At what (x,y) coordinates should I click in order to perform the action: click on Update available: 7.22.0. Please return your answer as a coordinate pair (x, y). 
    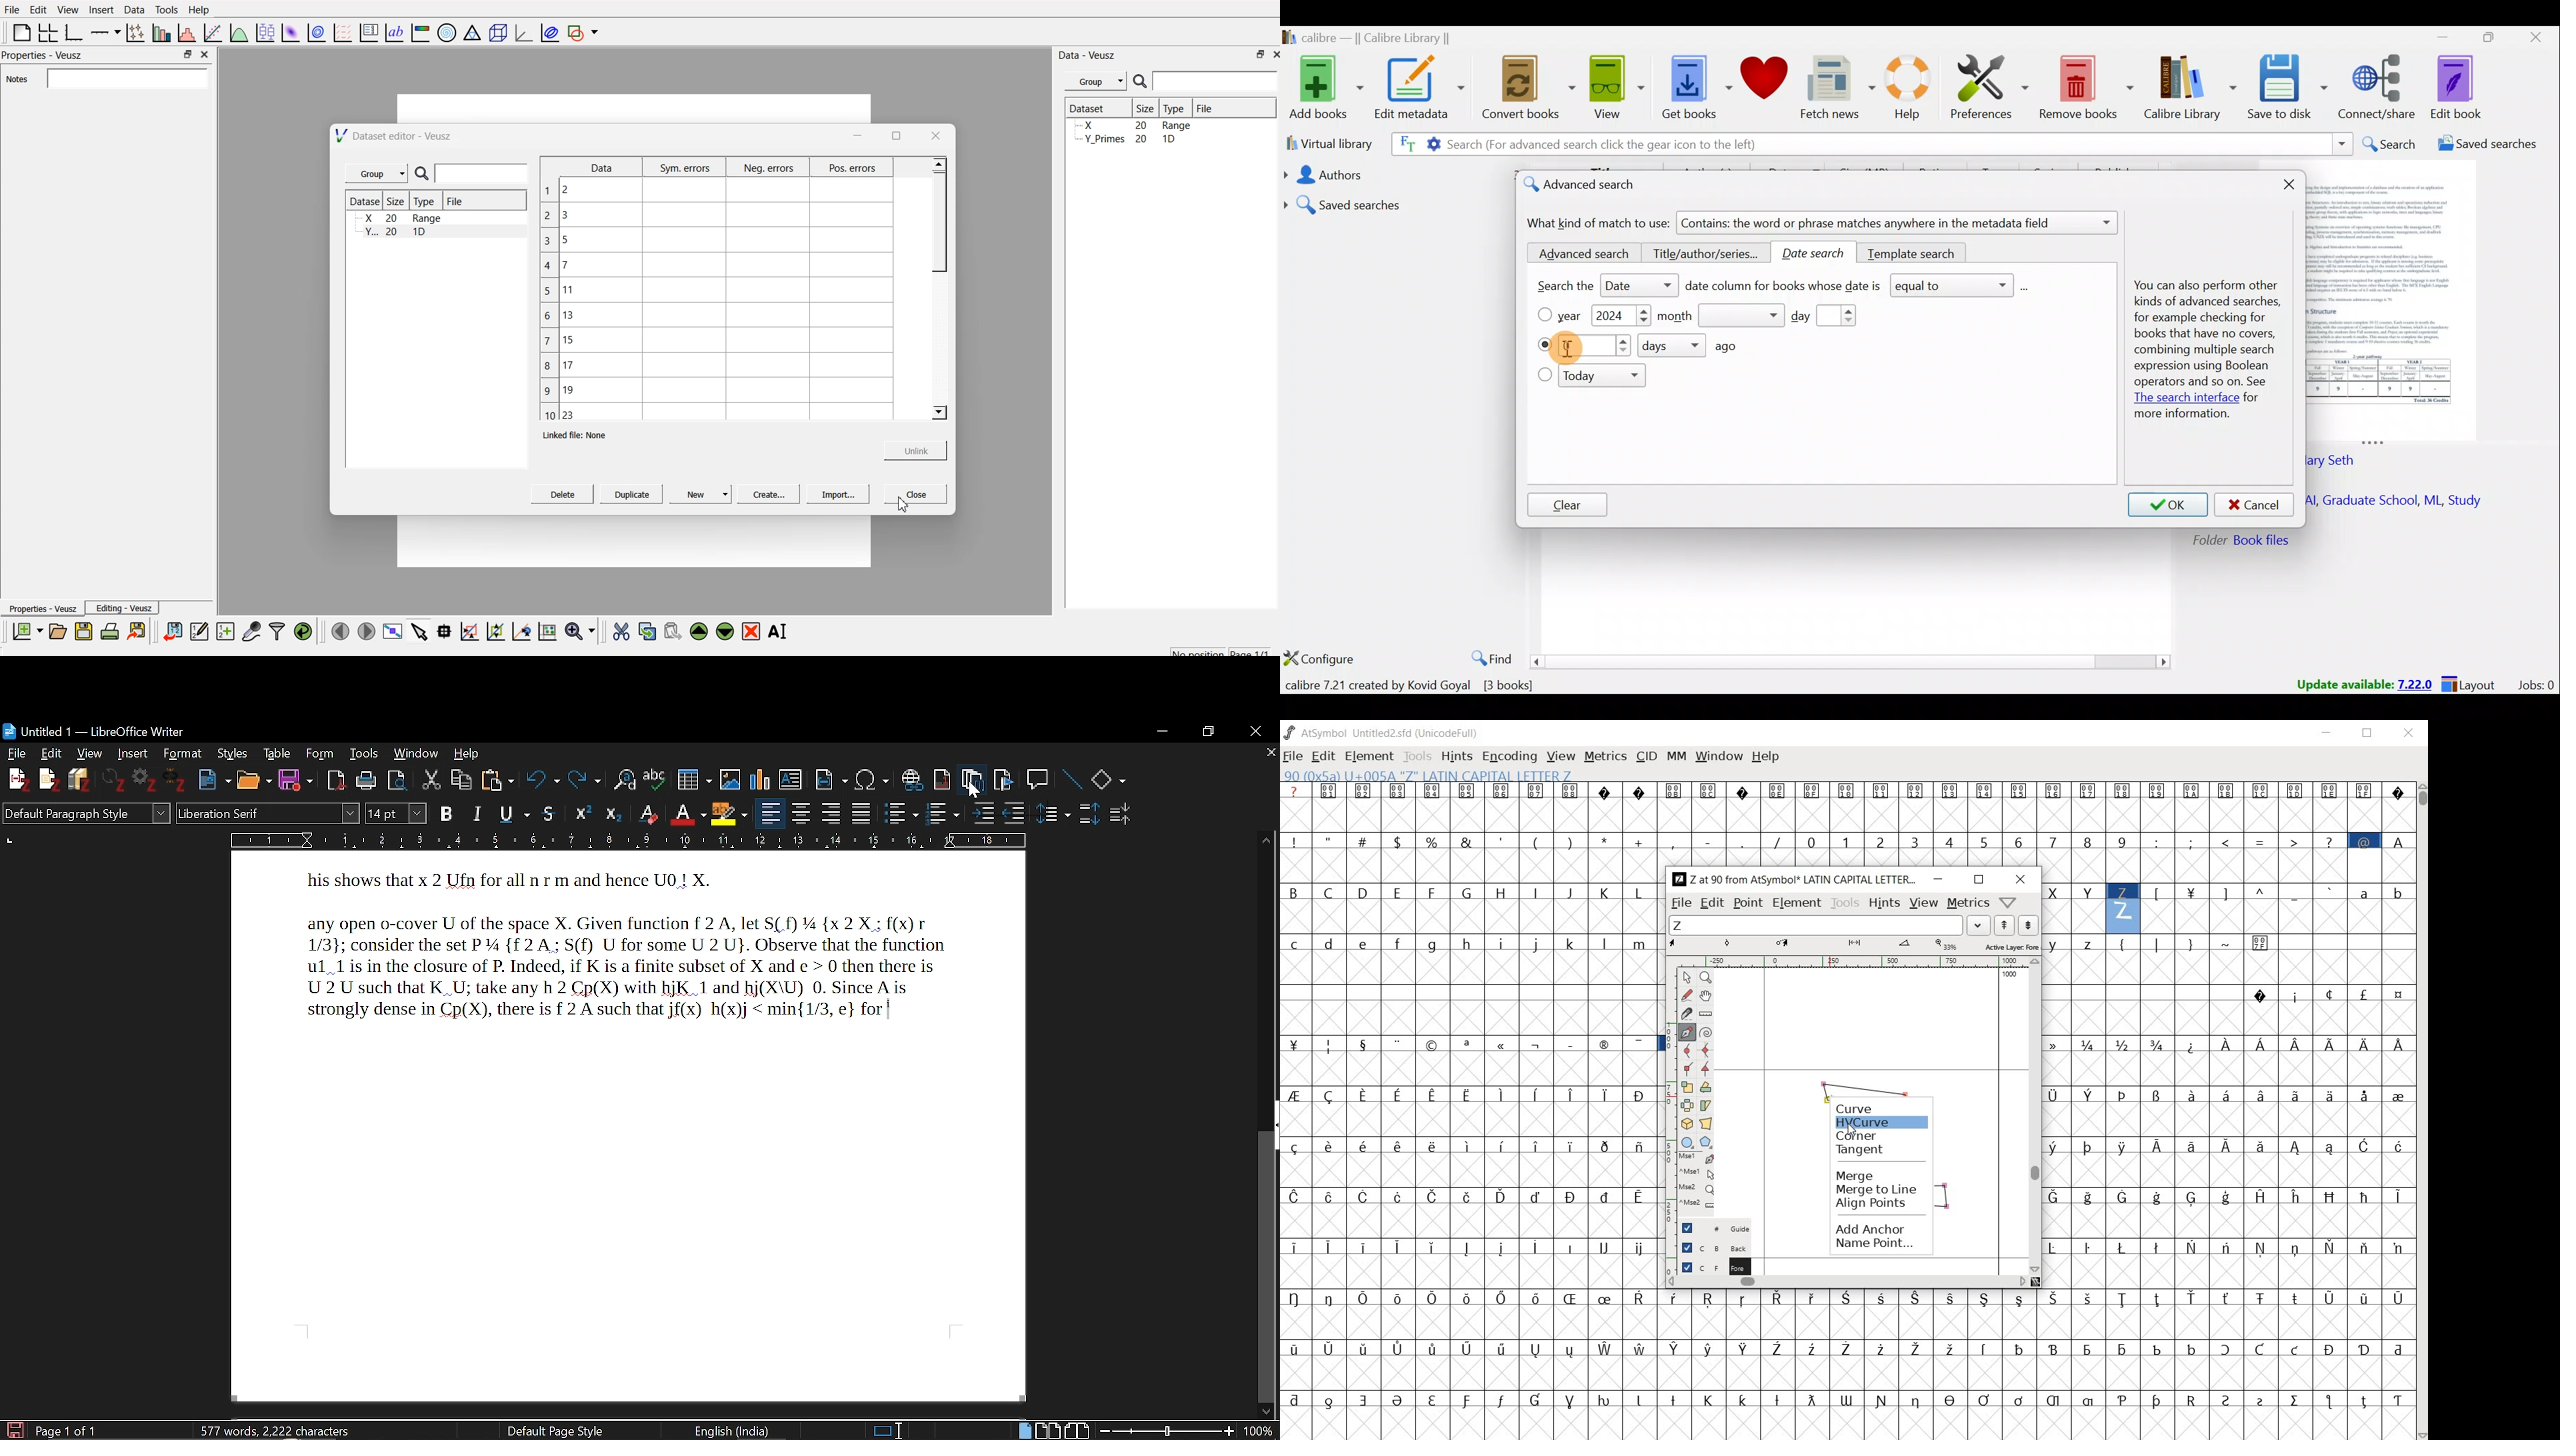
    Looking at the image, I should click on (2357, 683).